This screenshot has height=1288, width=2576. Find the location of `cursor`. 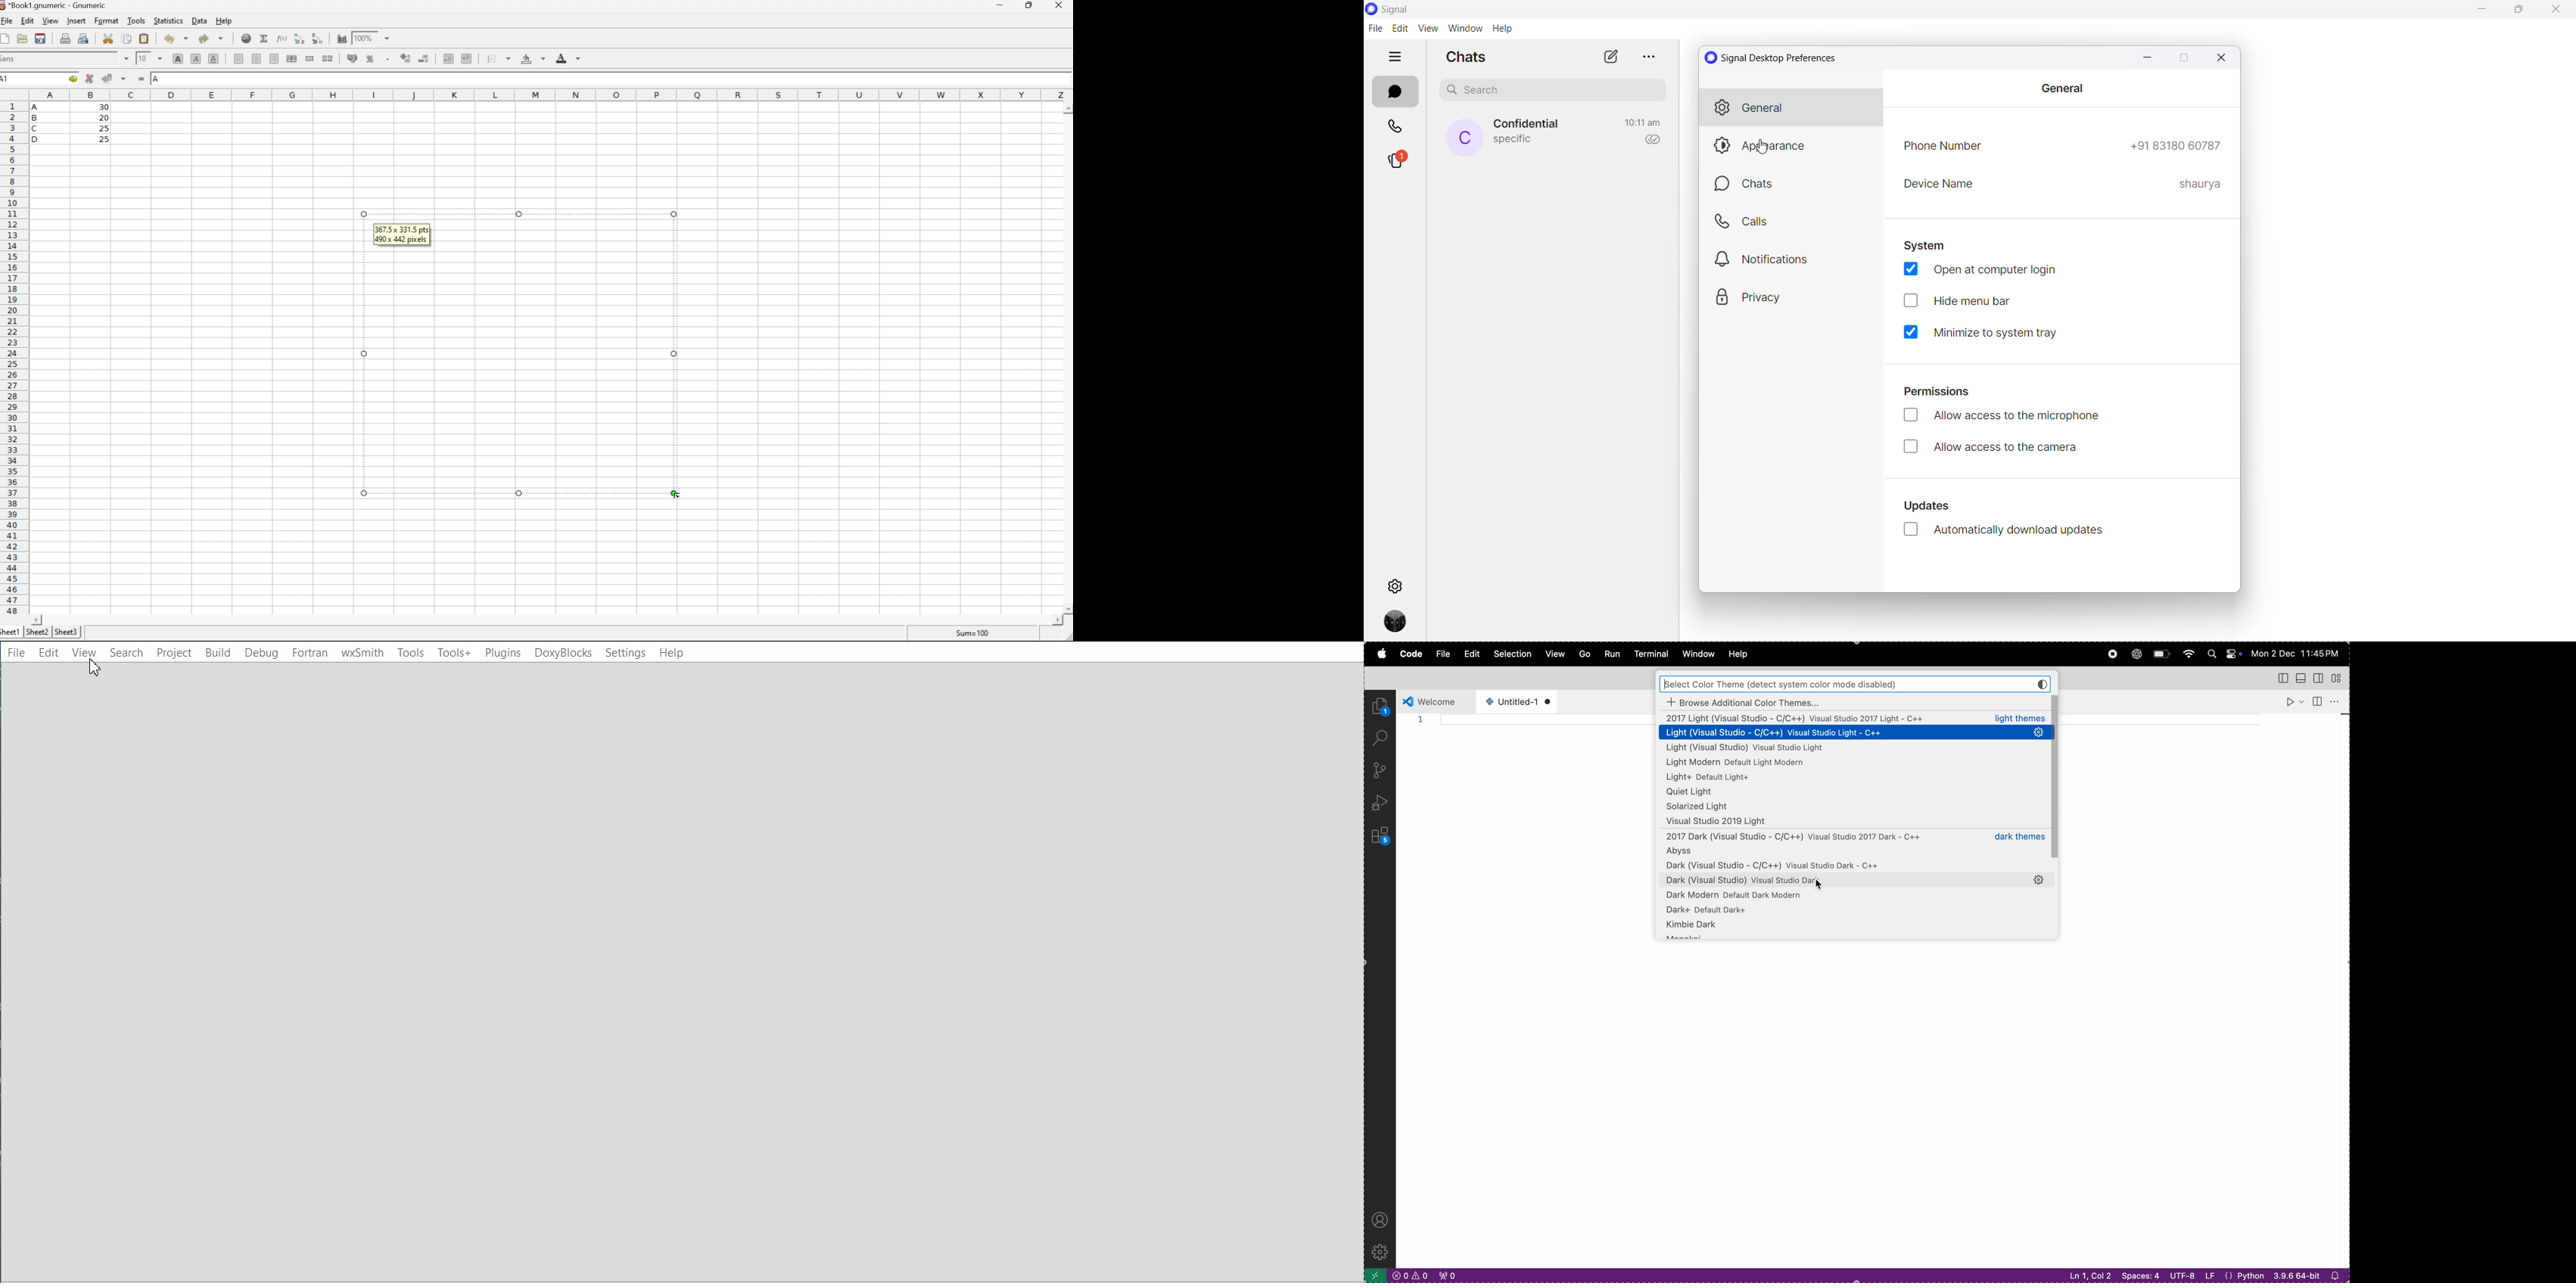

cursor is located at coordinates (1763, 147).